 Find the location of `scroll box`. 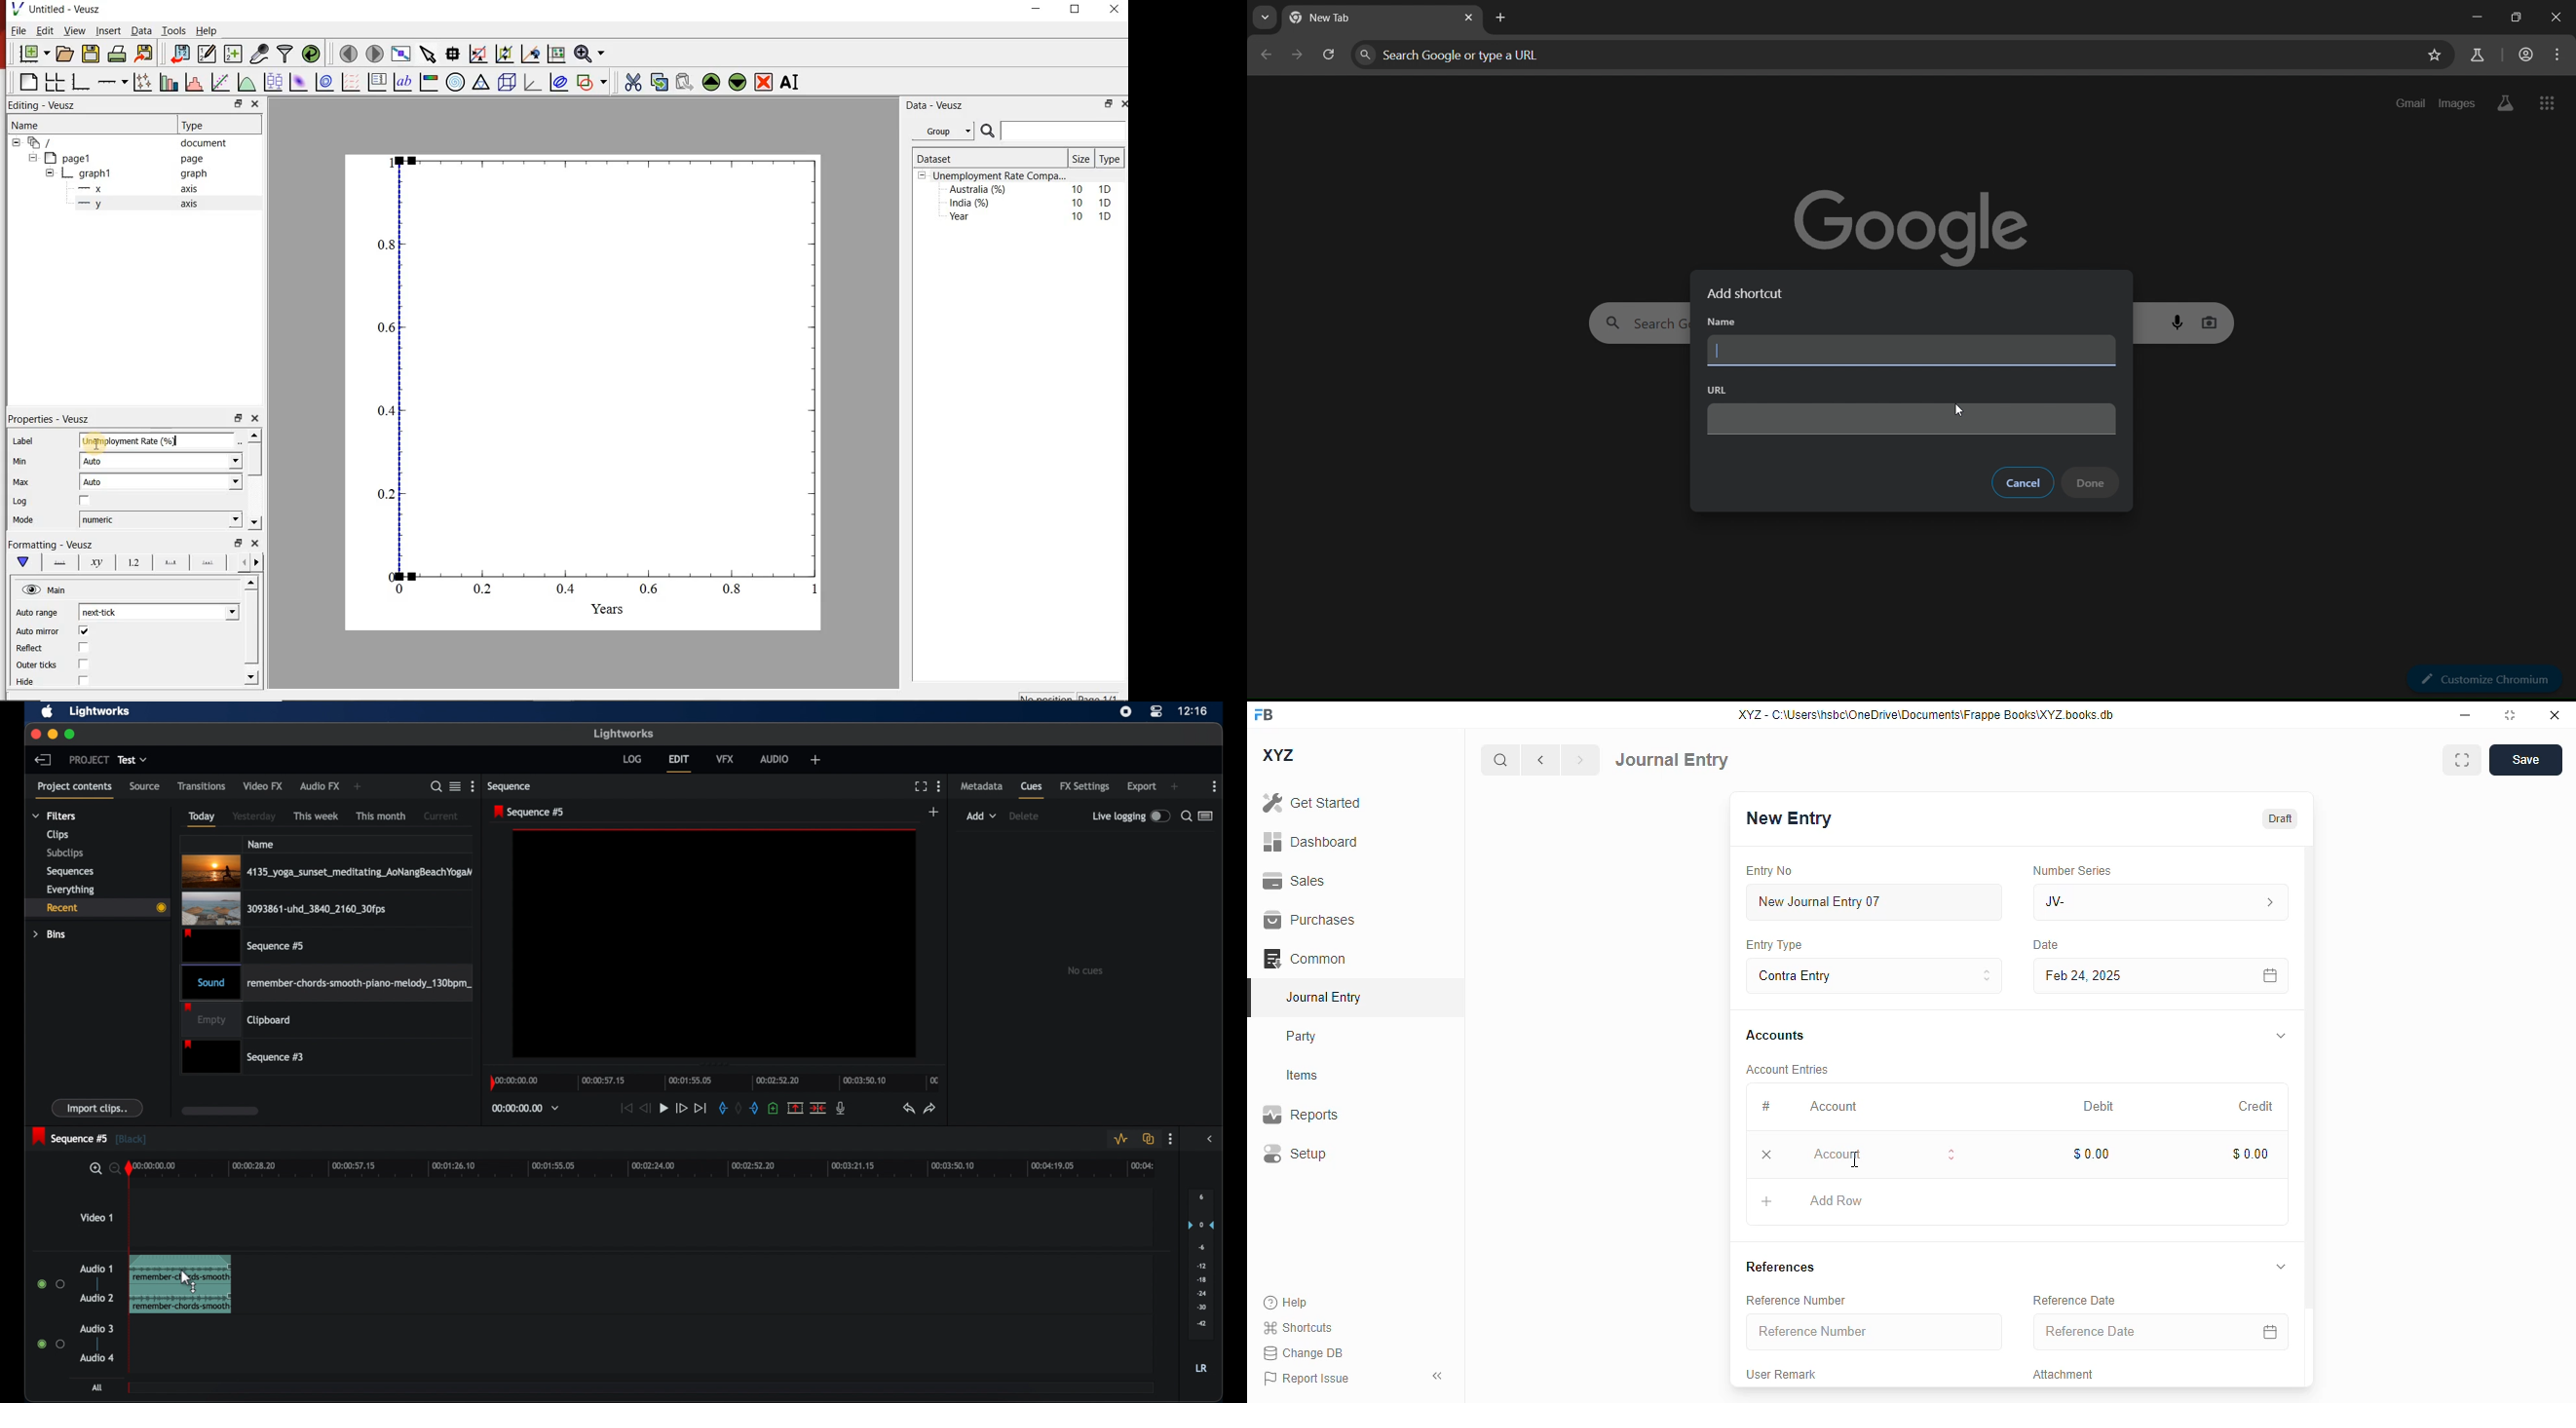

scroll box is located at coordinates (219, 1111).